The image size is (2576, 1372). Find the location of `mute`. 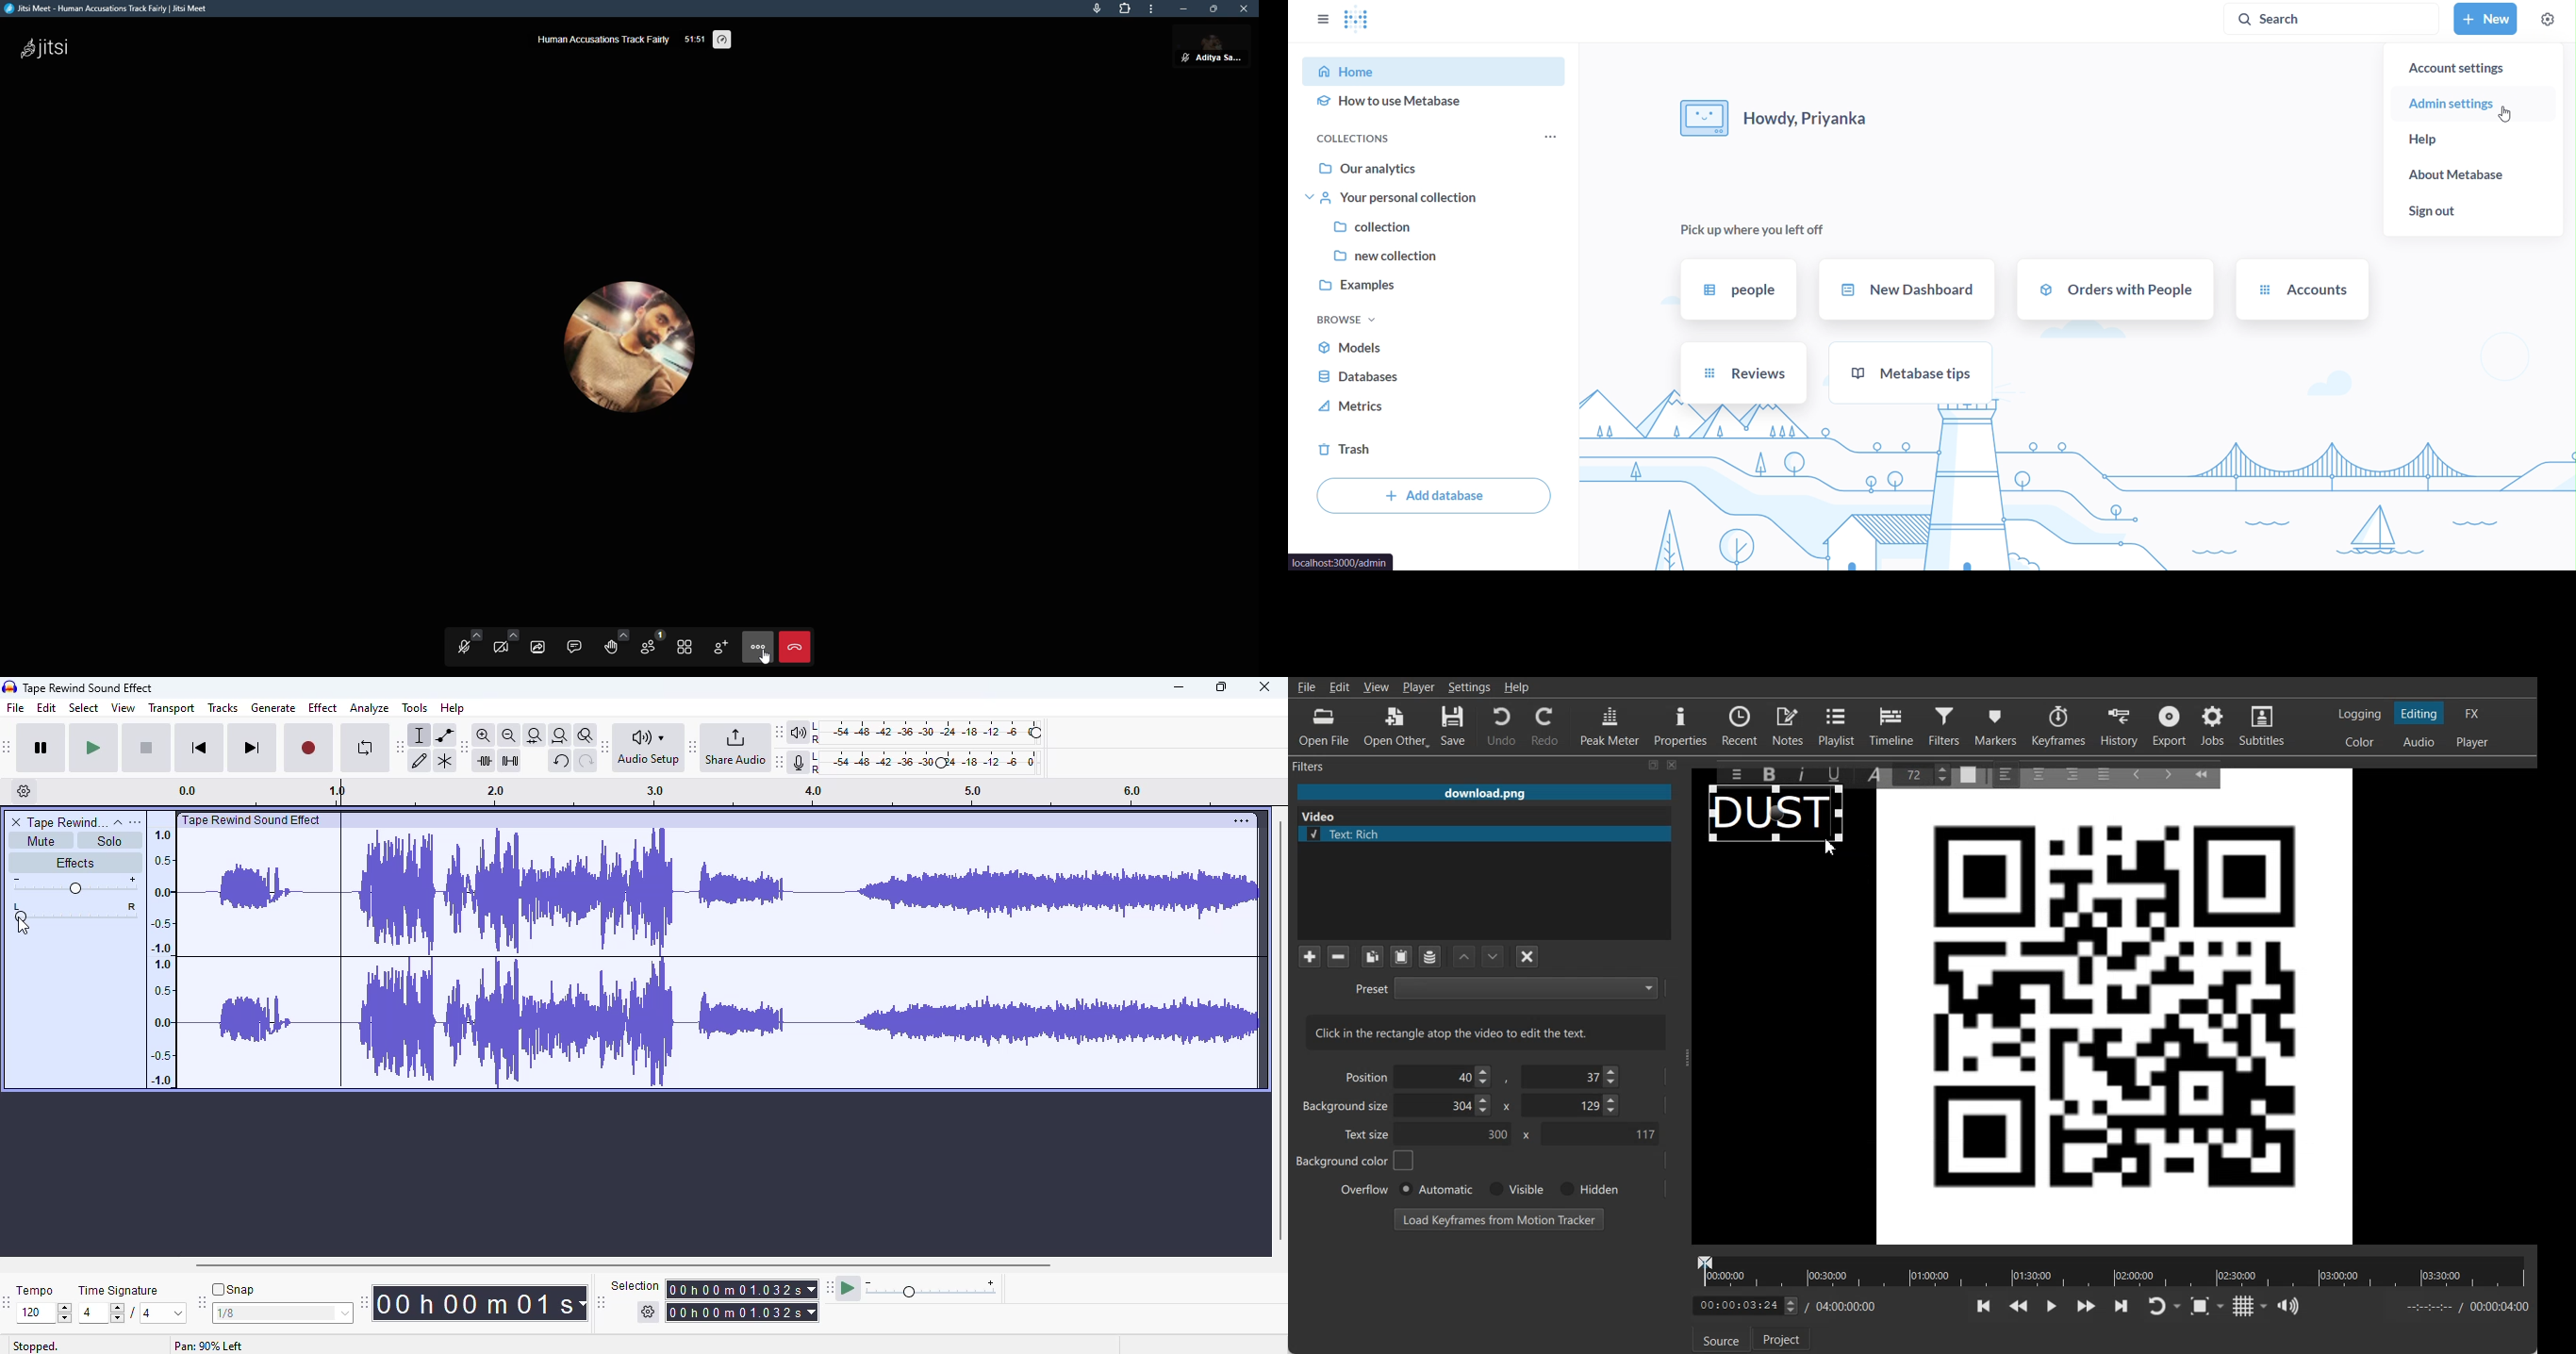

mute is located at coordinates (41, 841).